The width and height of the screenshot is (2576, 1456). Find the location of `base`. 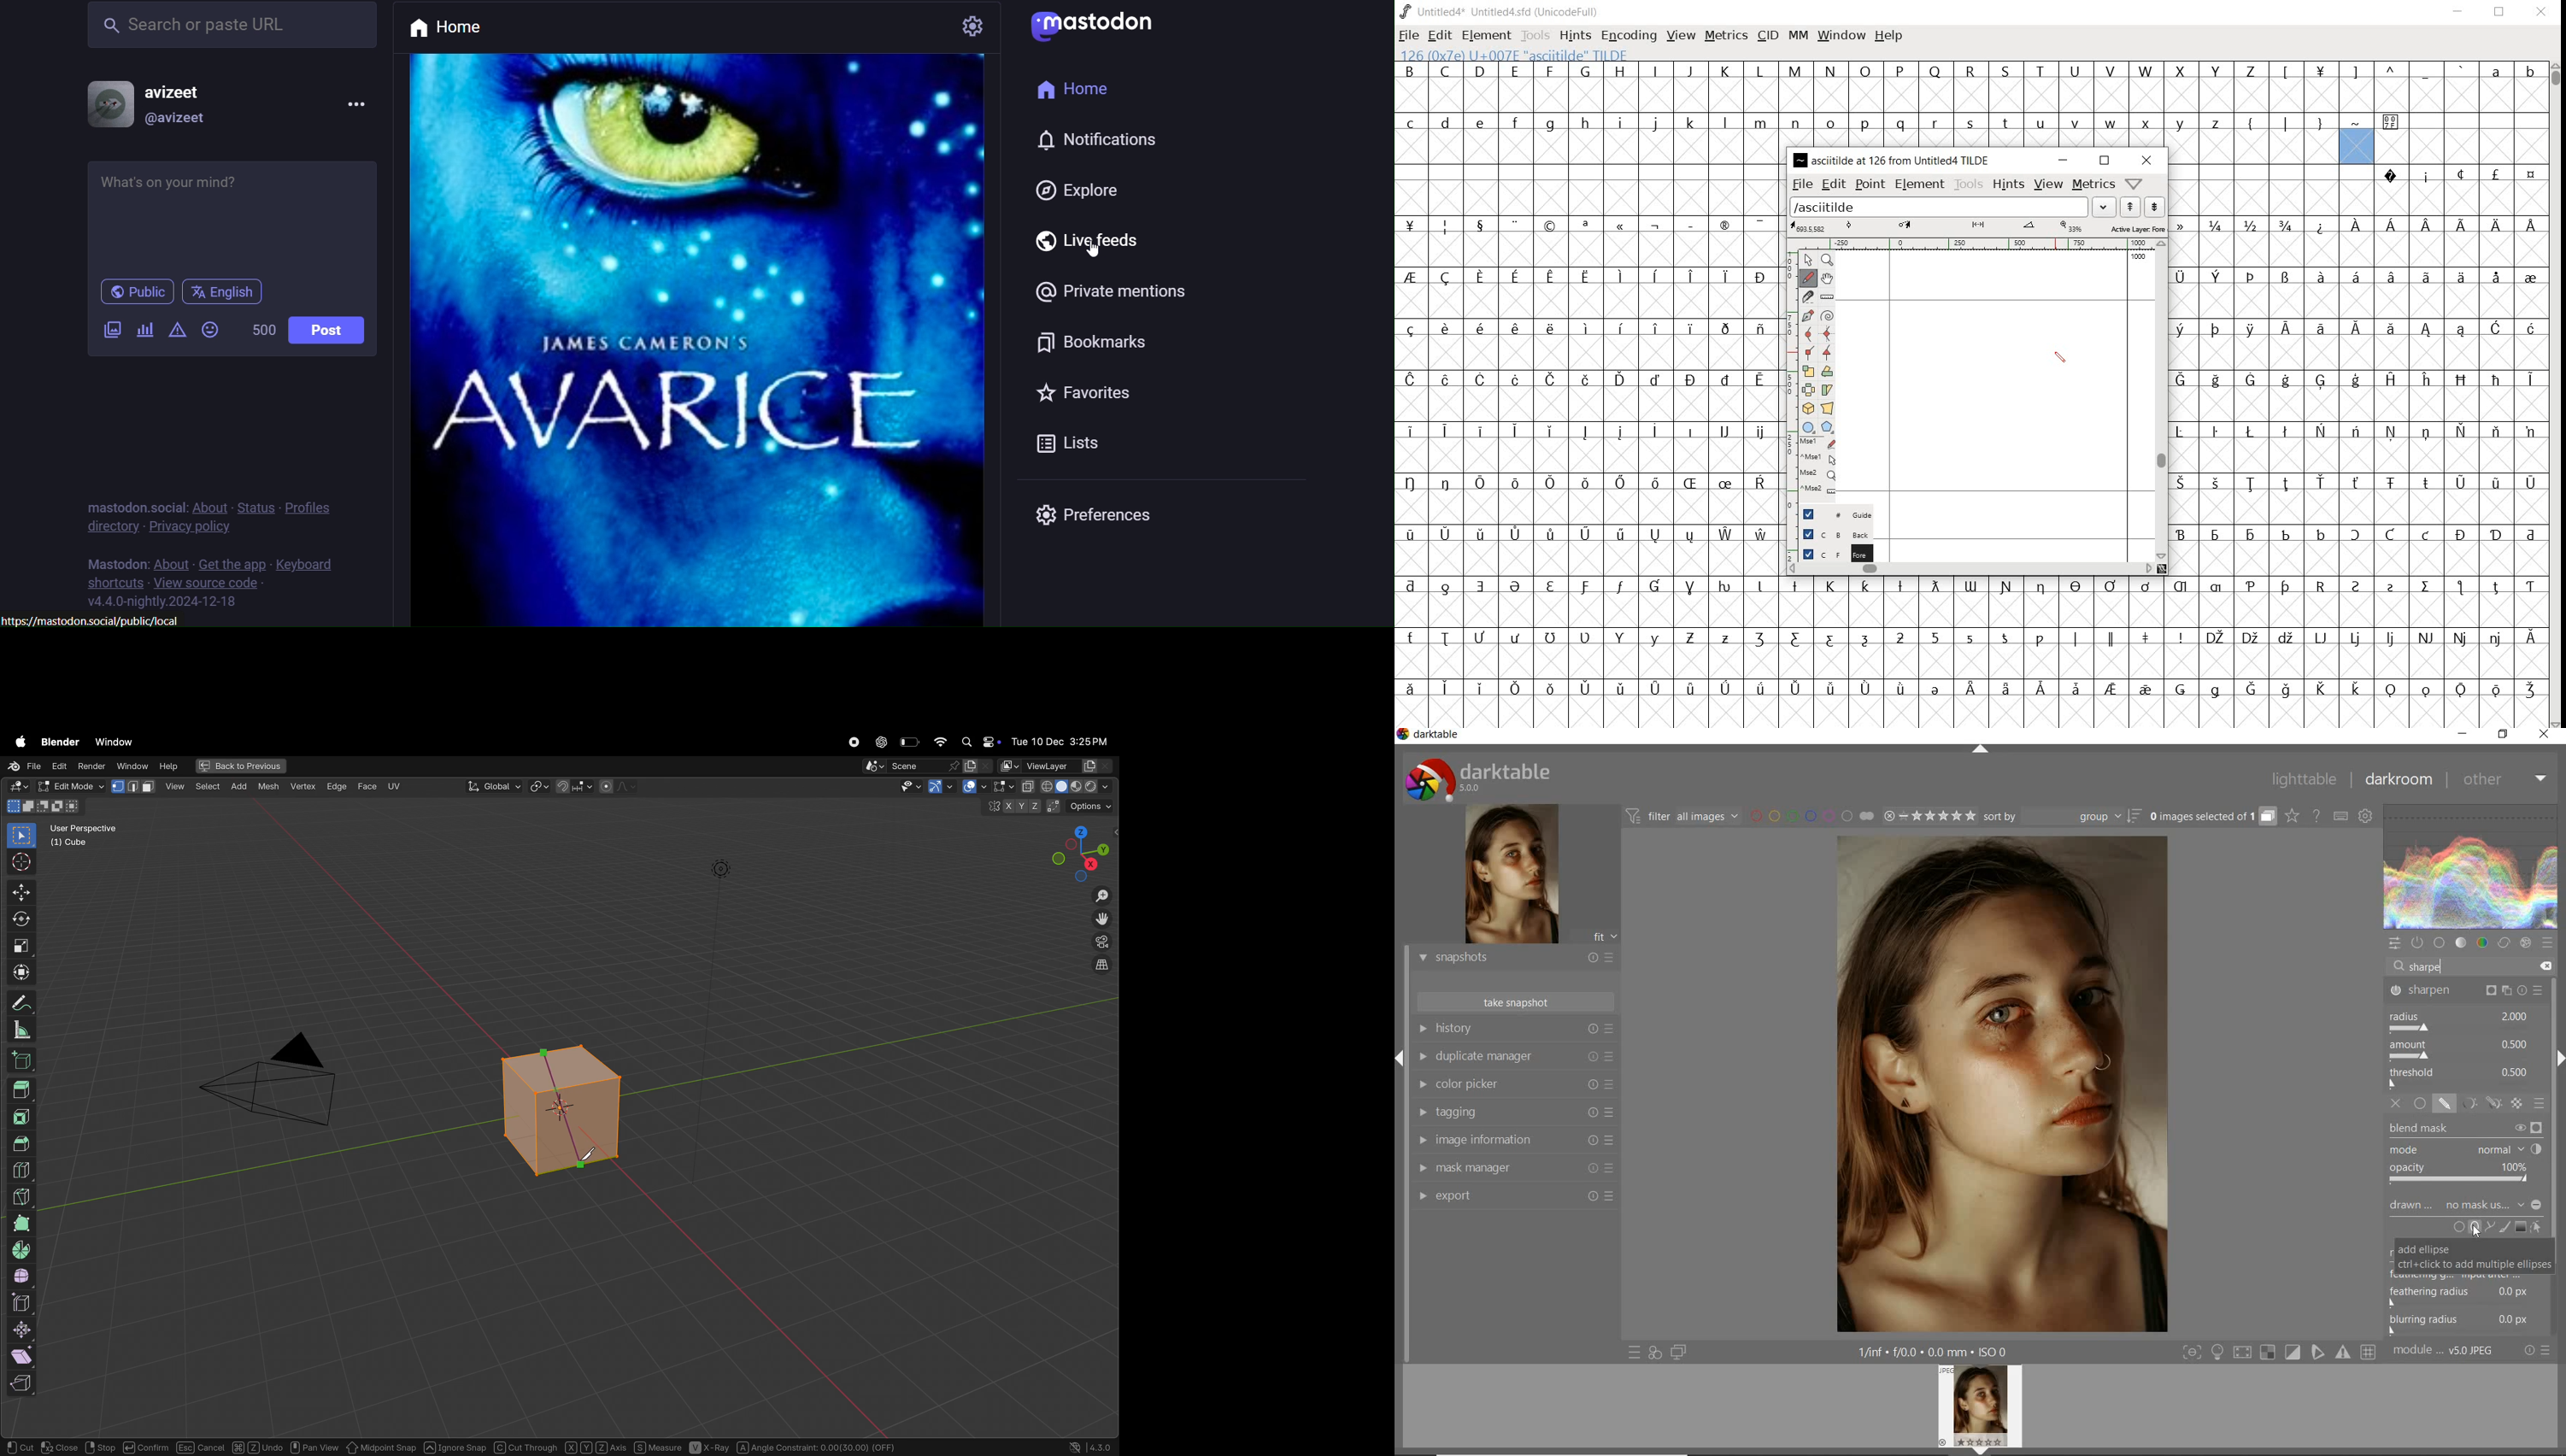

base is located at coordinates (2441, 943).